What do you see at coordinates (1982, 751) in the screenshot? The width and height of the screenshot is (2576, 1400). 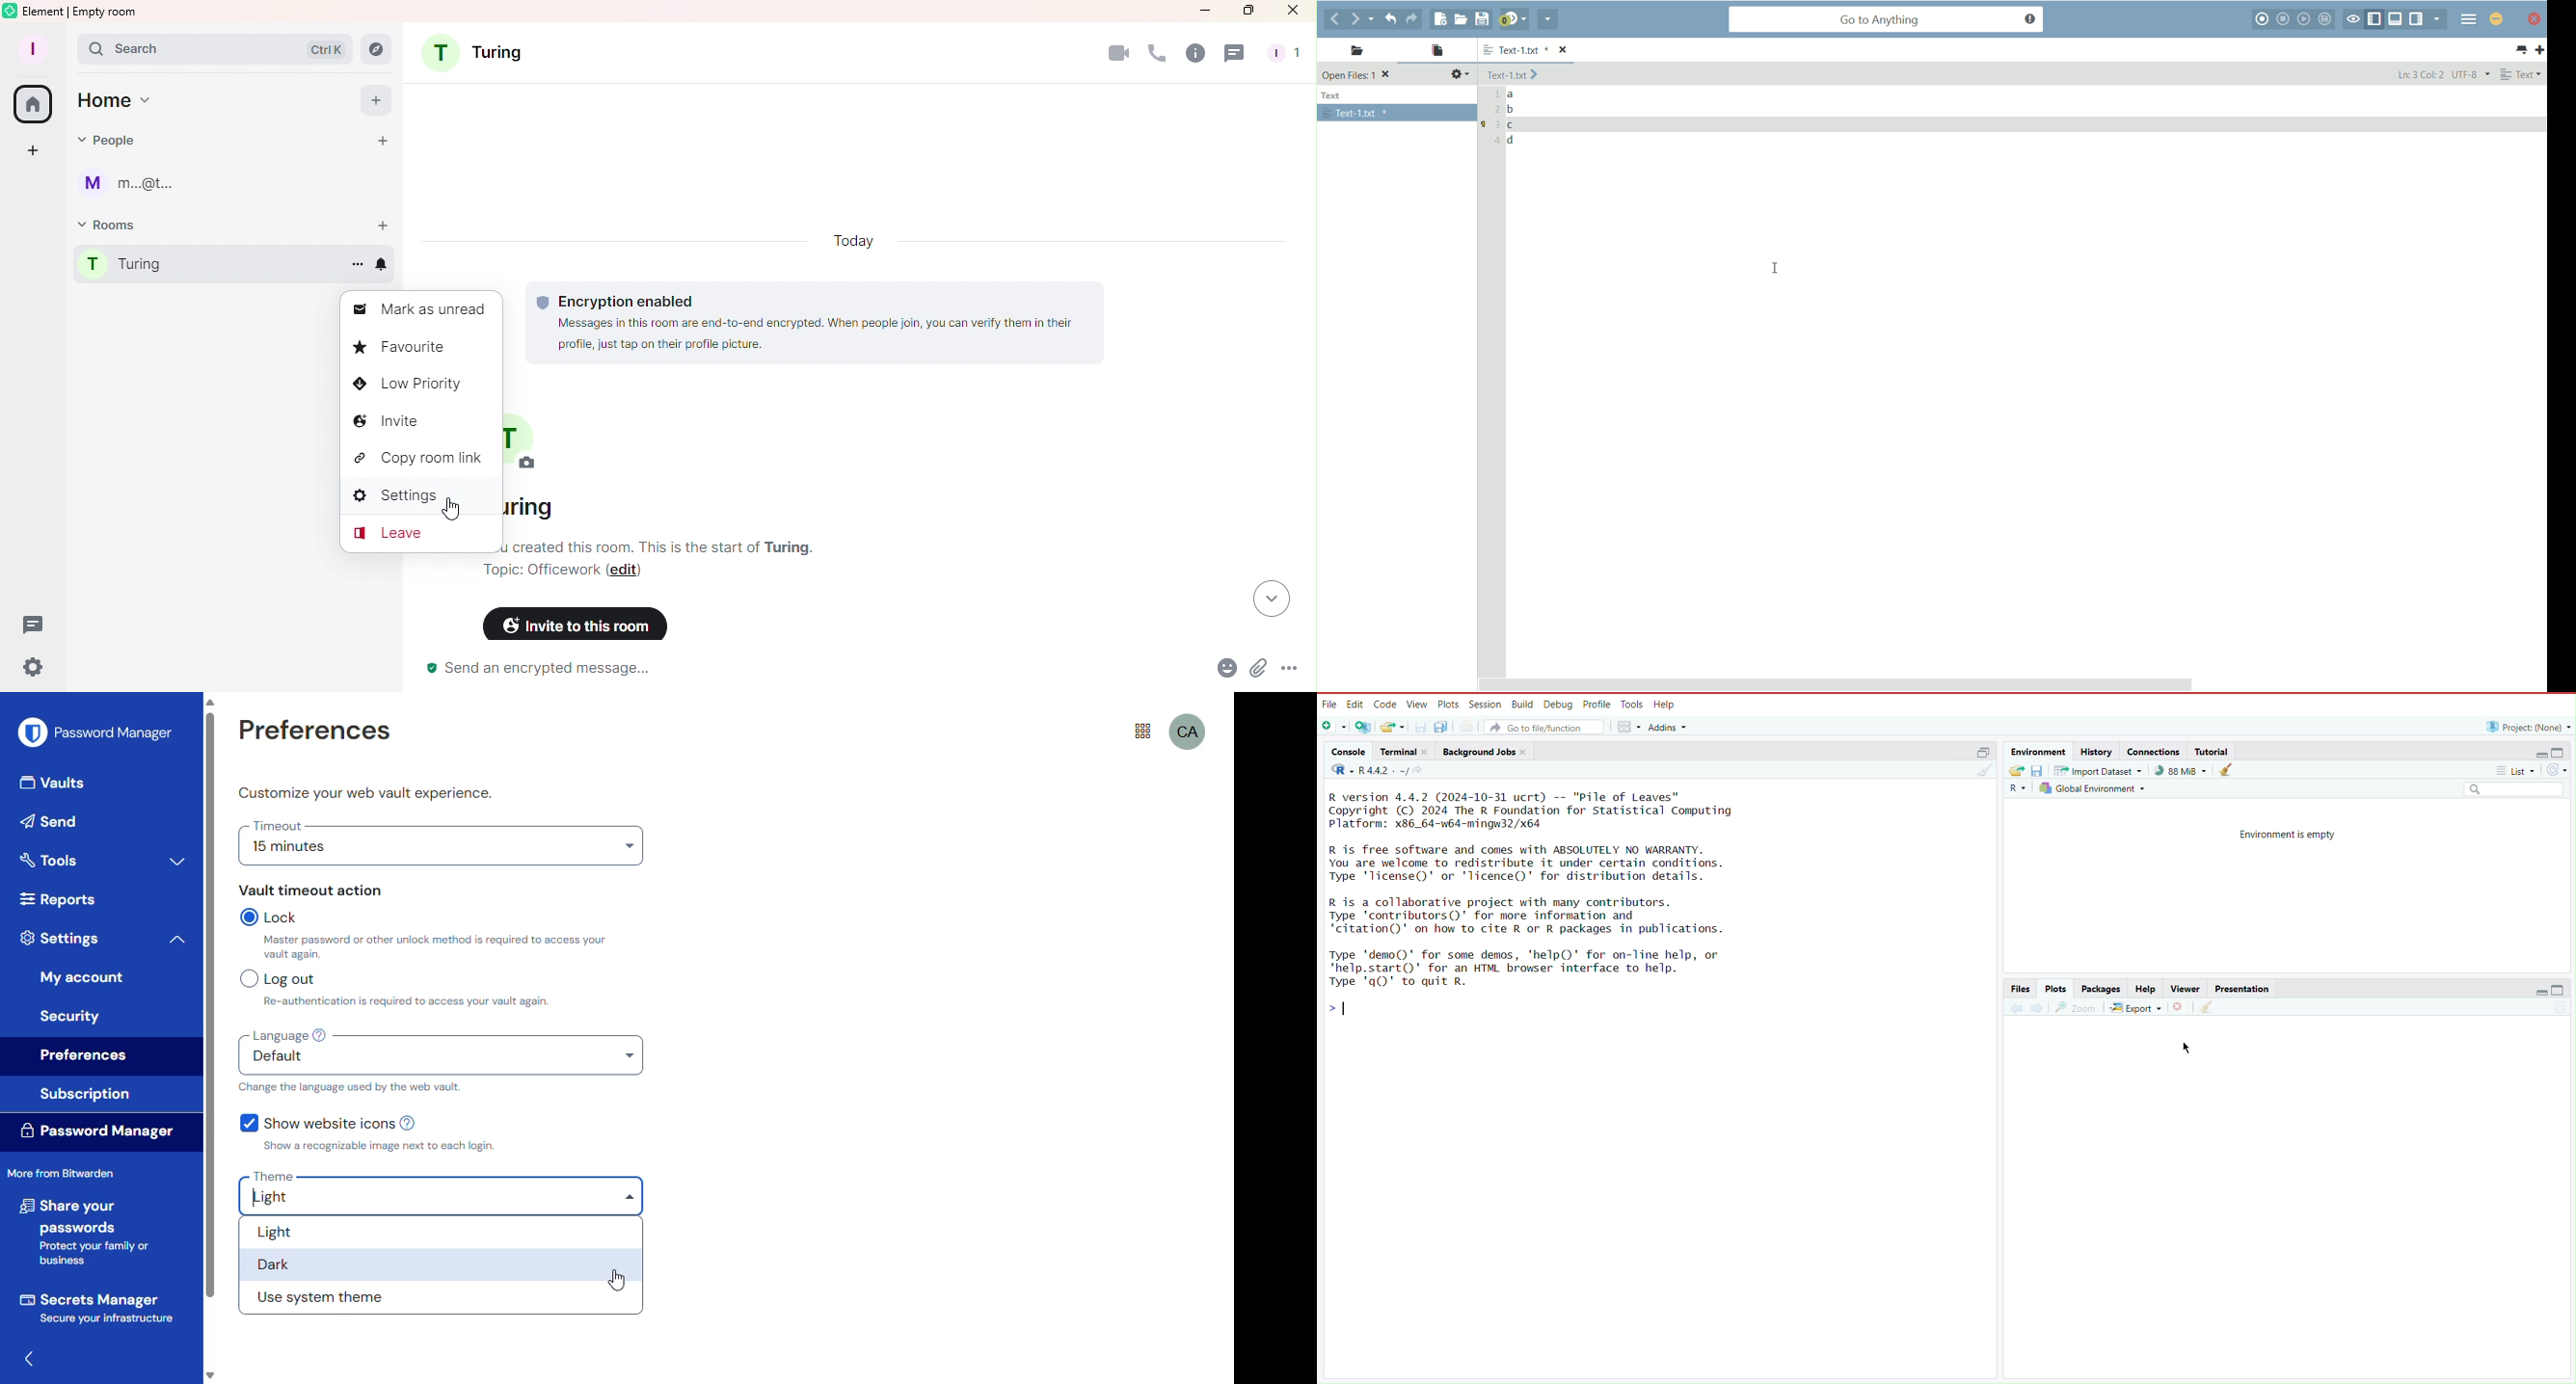 I see `Maximize` at bounding box center [1982, 751].